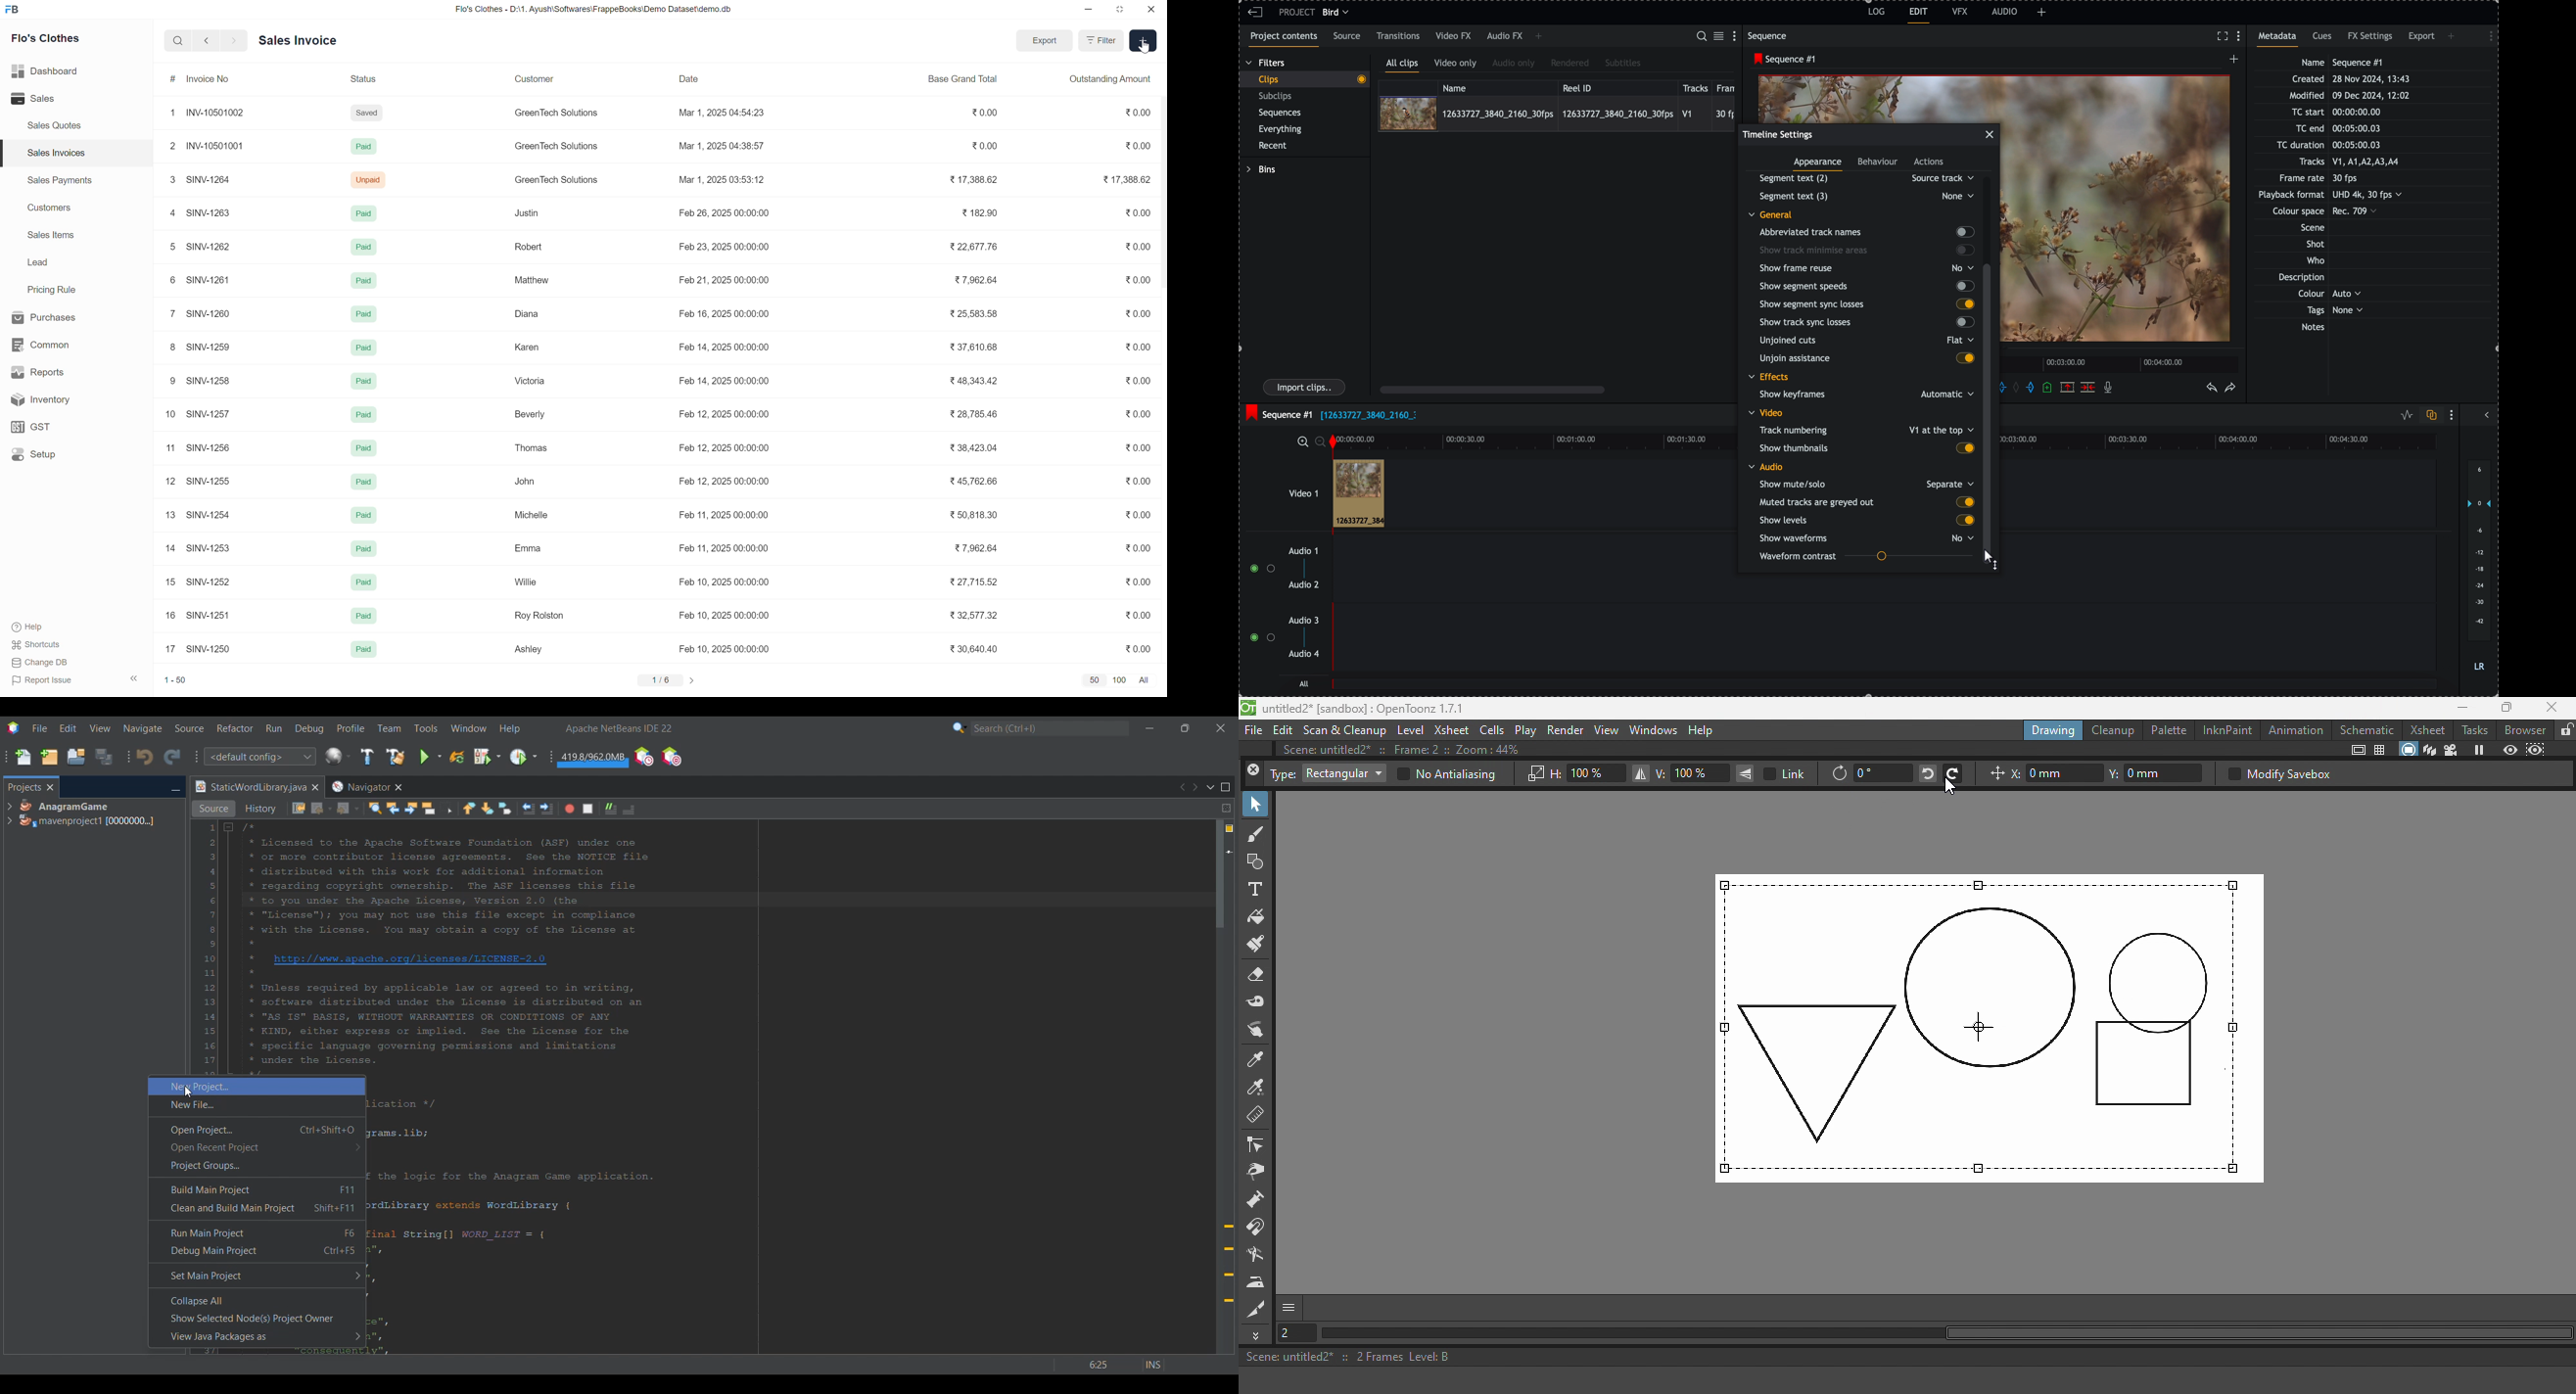 Image resolution: width=2576 pixels, height=1400 pixels. I want to click on Sub-camera preview, so click(2536, 749).